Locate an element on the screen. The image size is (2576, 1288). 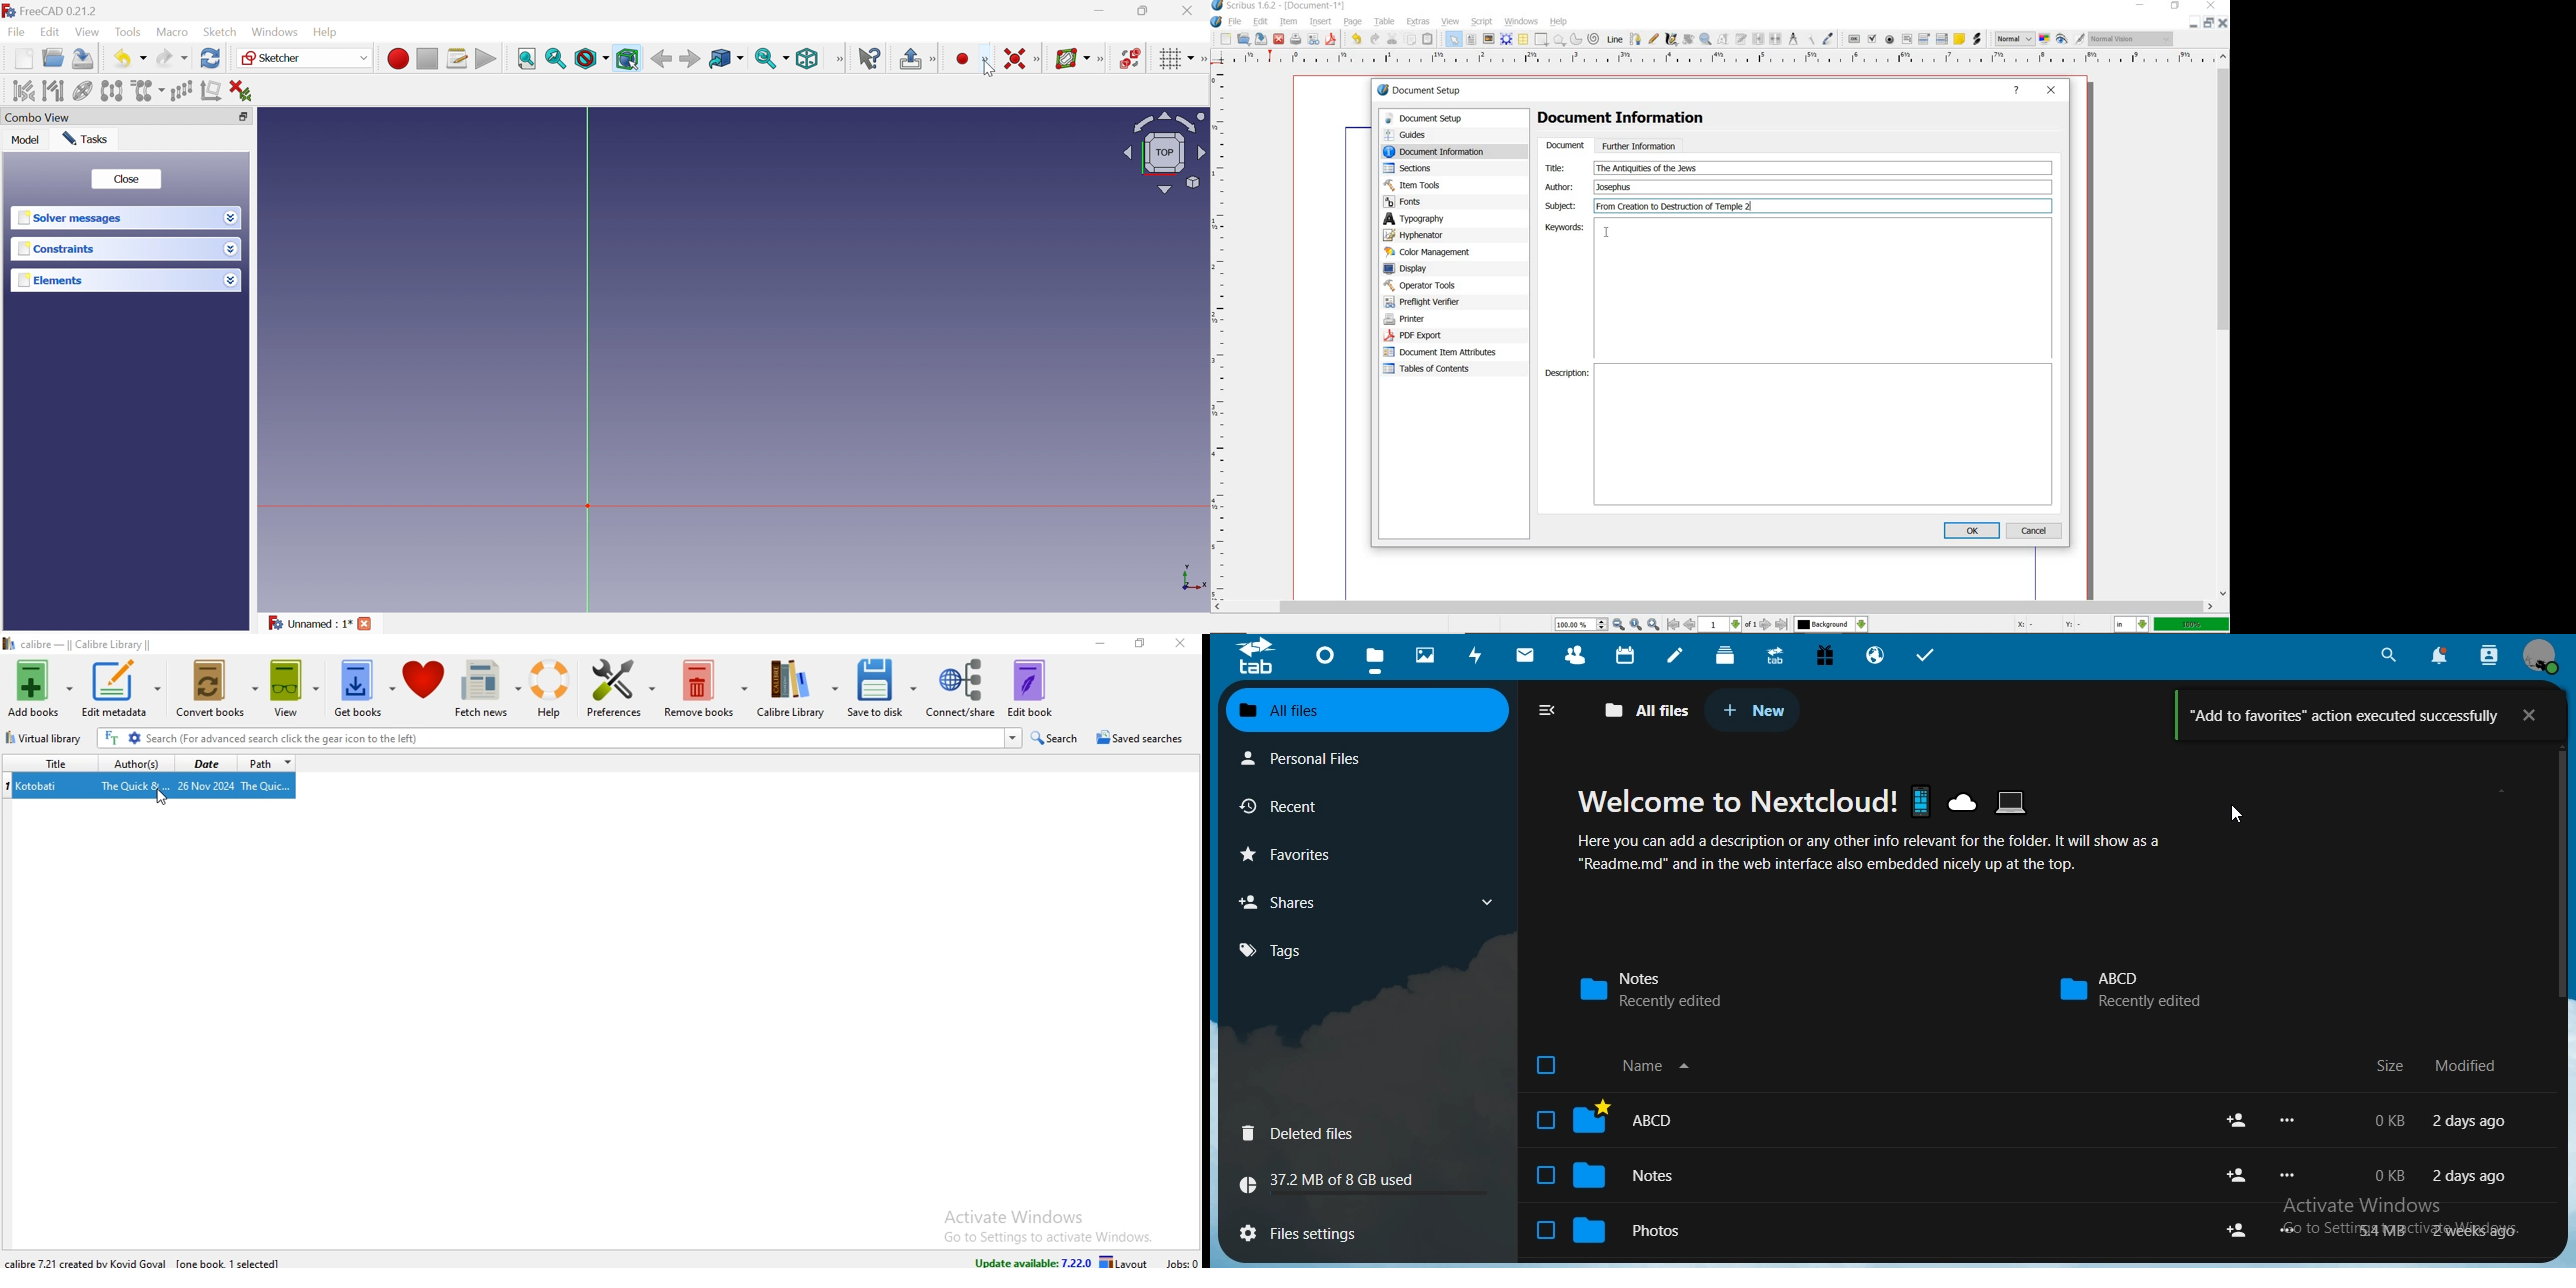
ok is located at coordinates (1972, 530).